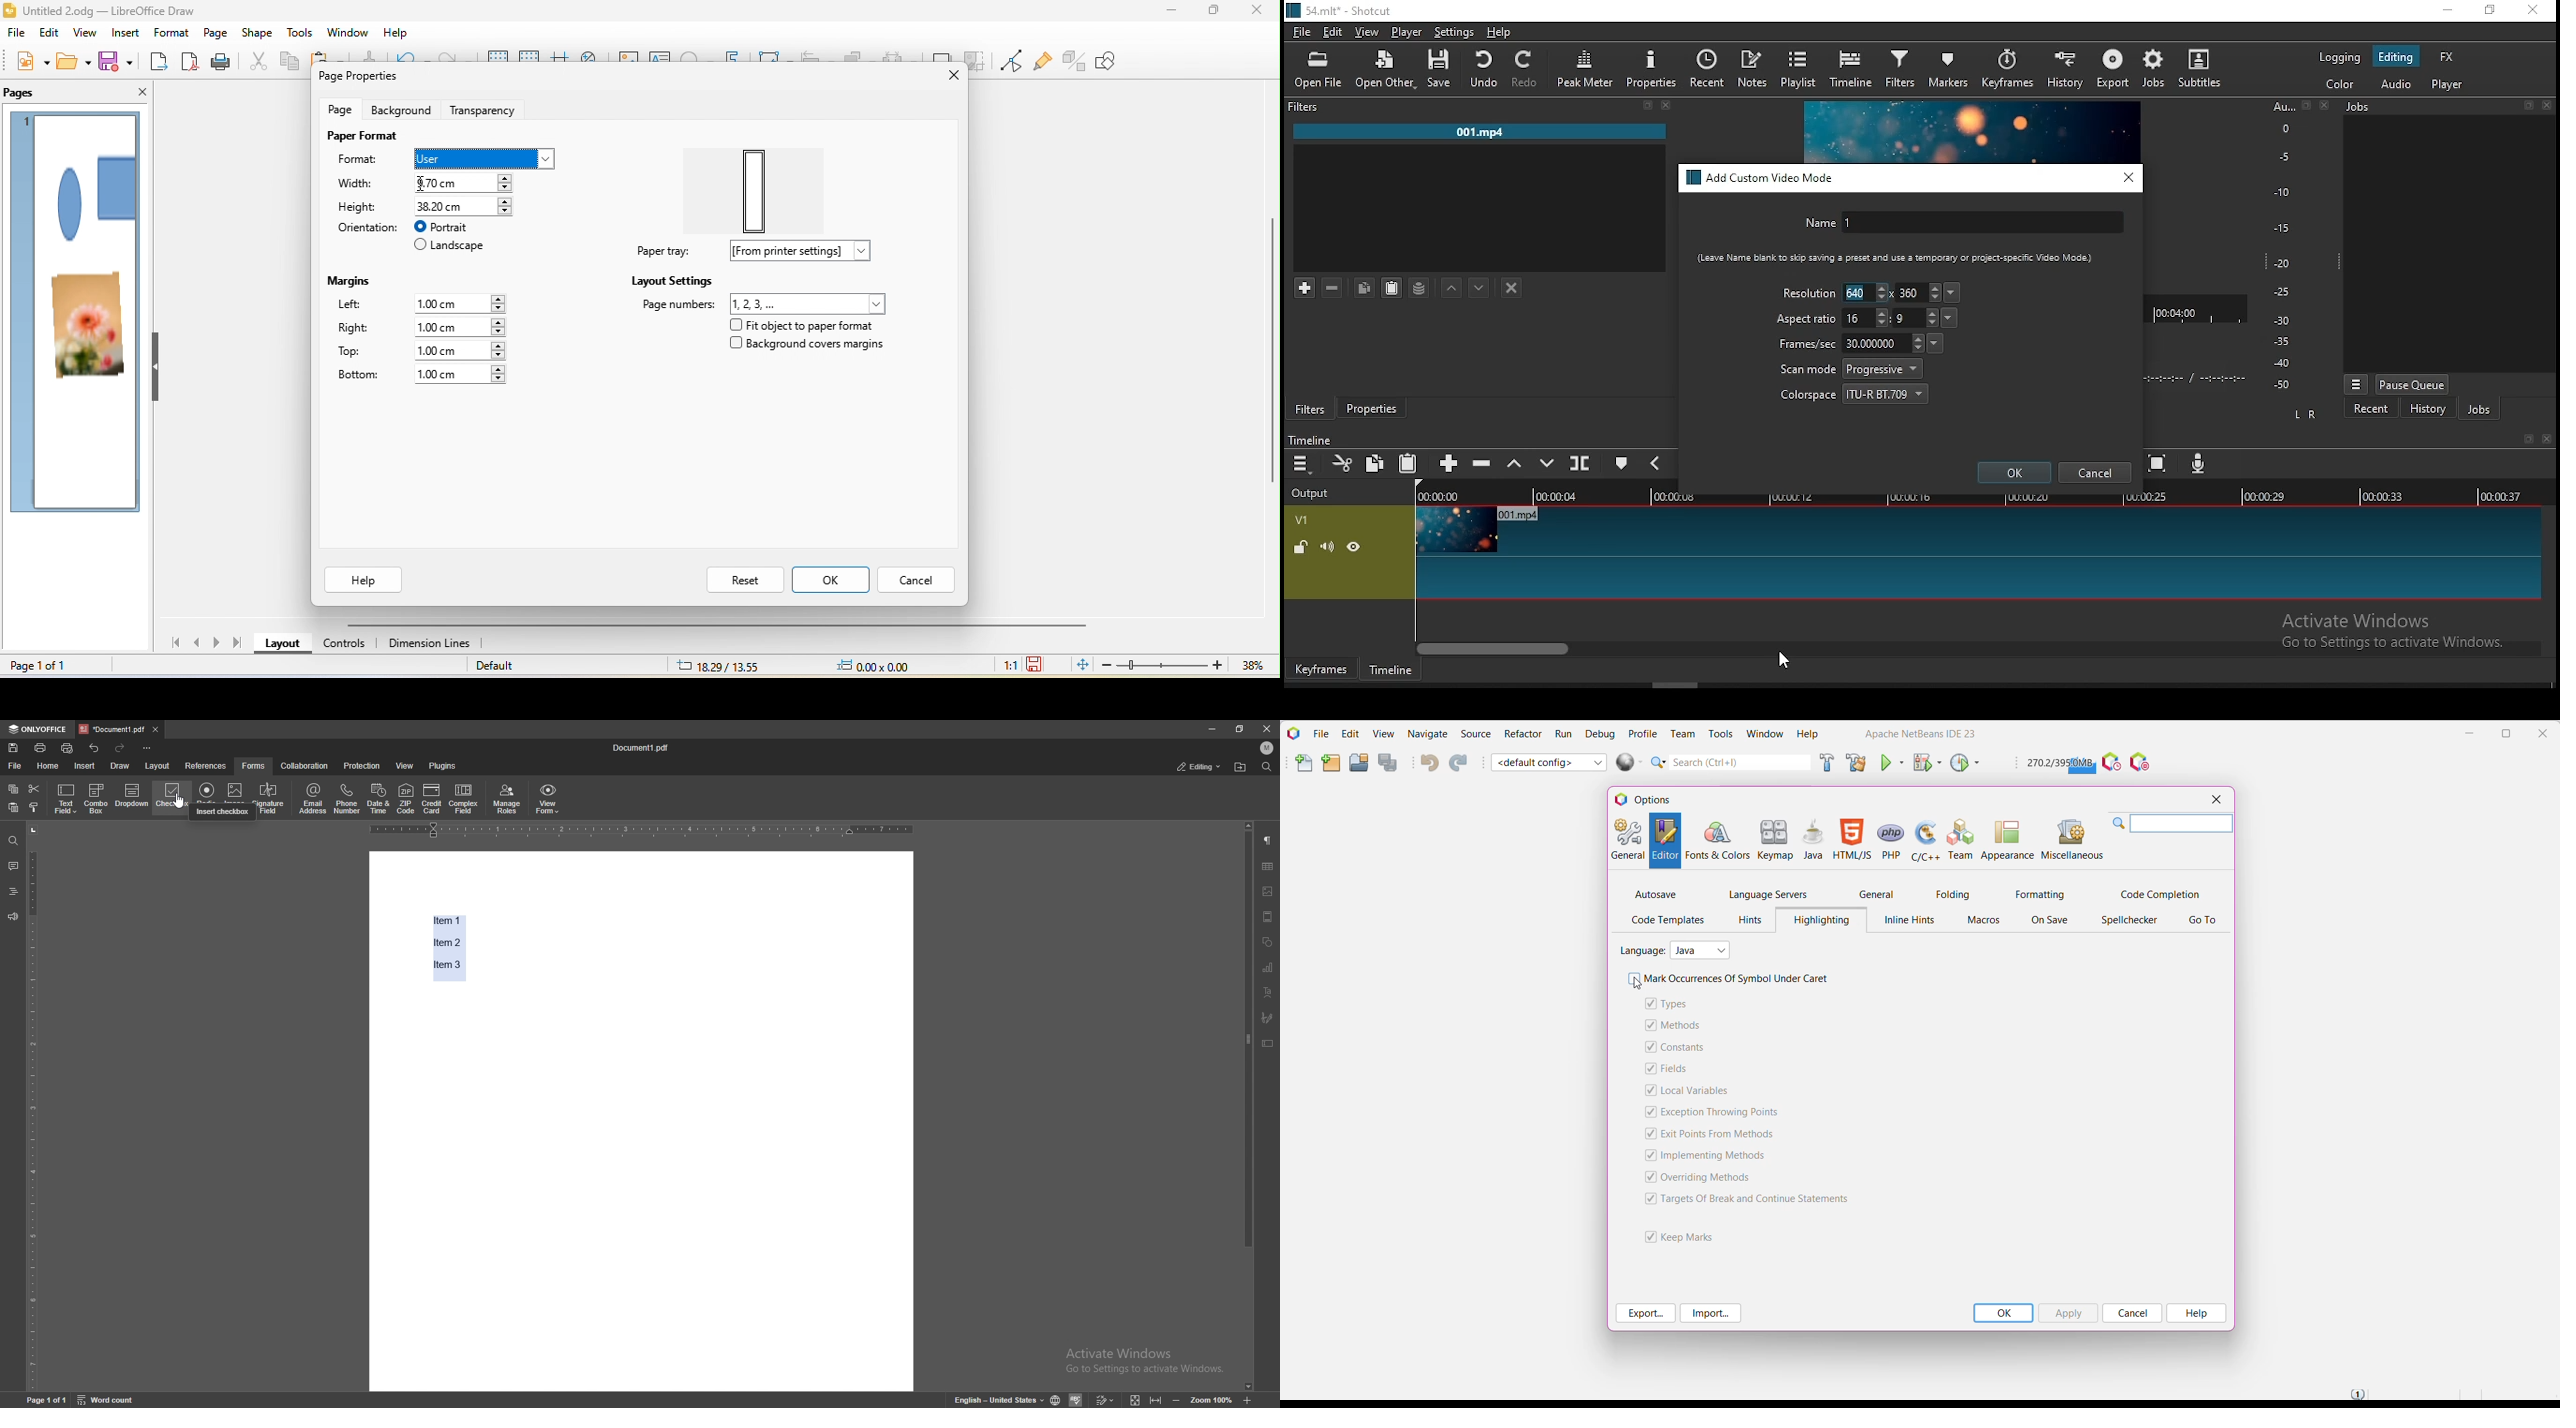 The image size is (2576, 1428). I want to click on split at playhead, so click(1579, 462).